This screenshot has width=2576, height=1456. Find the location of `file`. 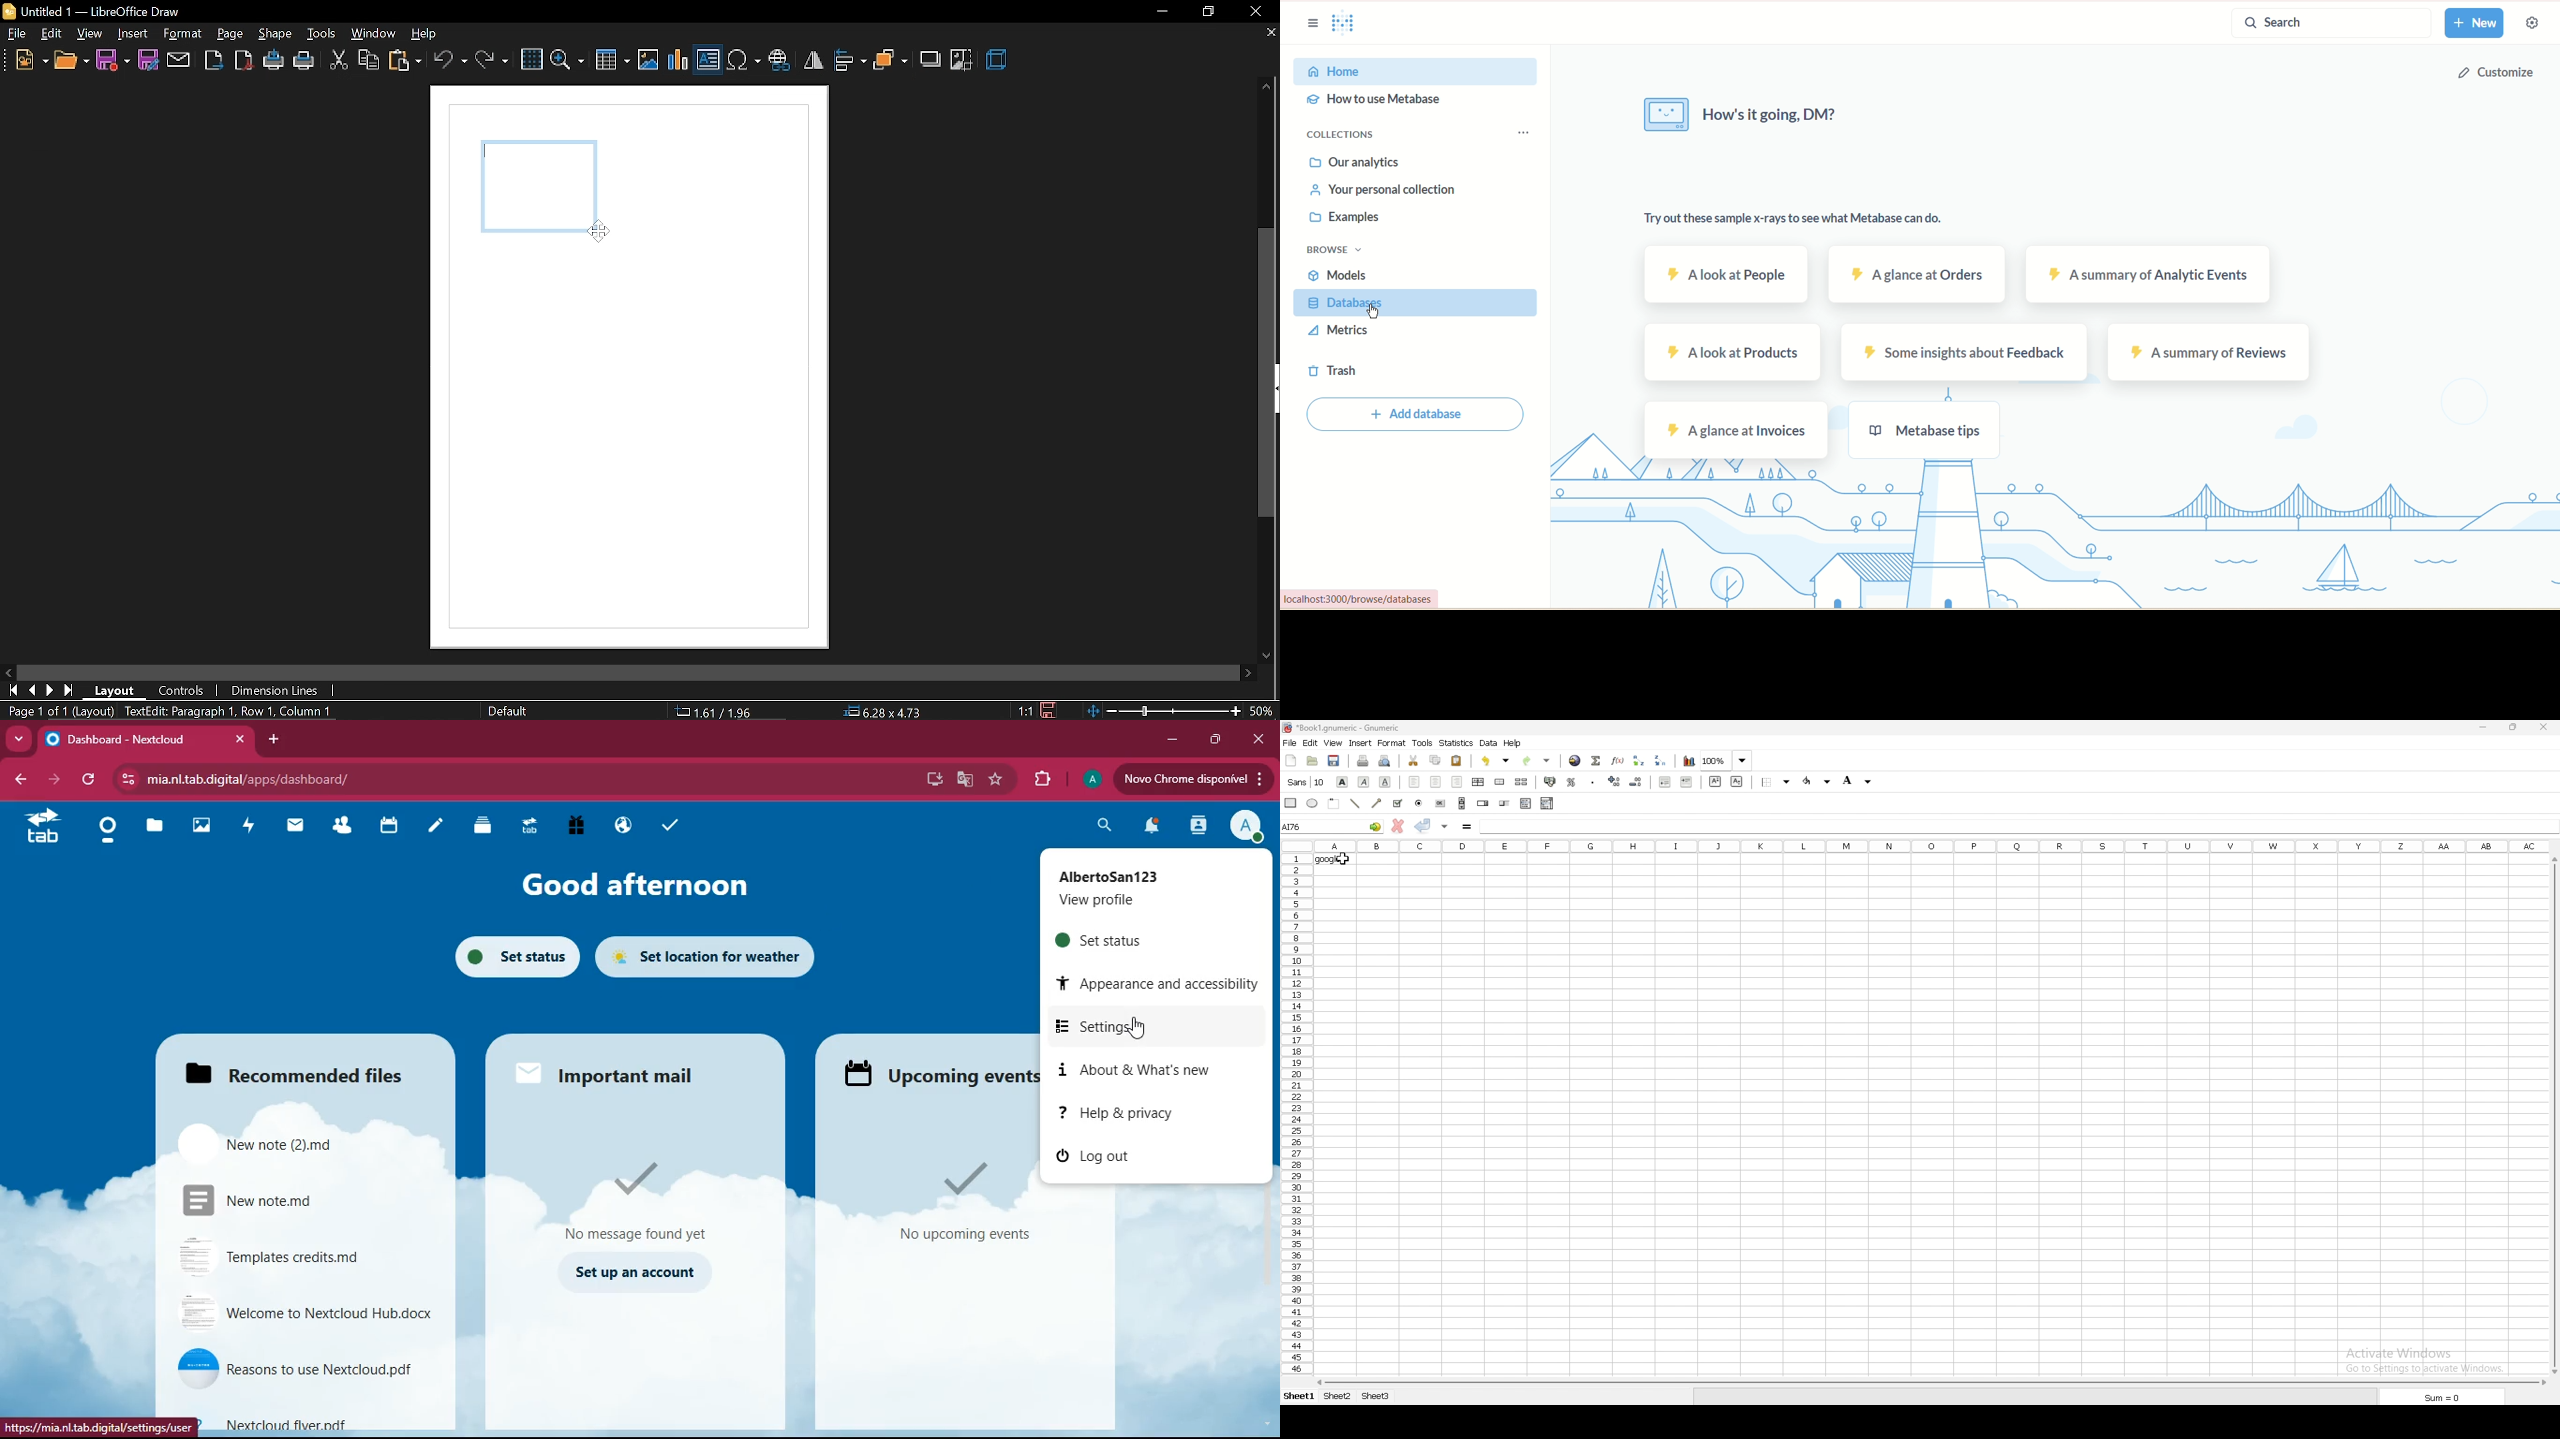

file is located at coordinates (287, 1259).